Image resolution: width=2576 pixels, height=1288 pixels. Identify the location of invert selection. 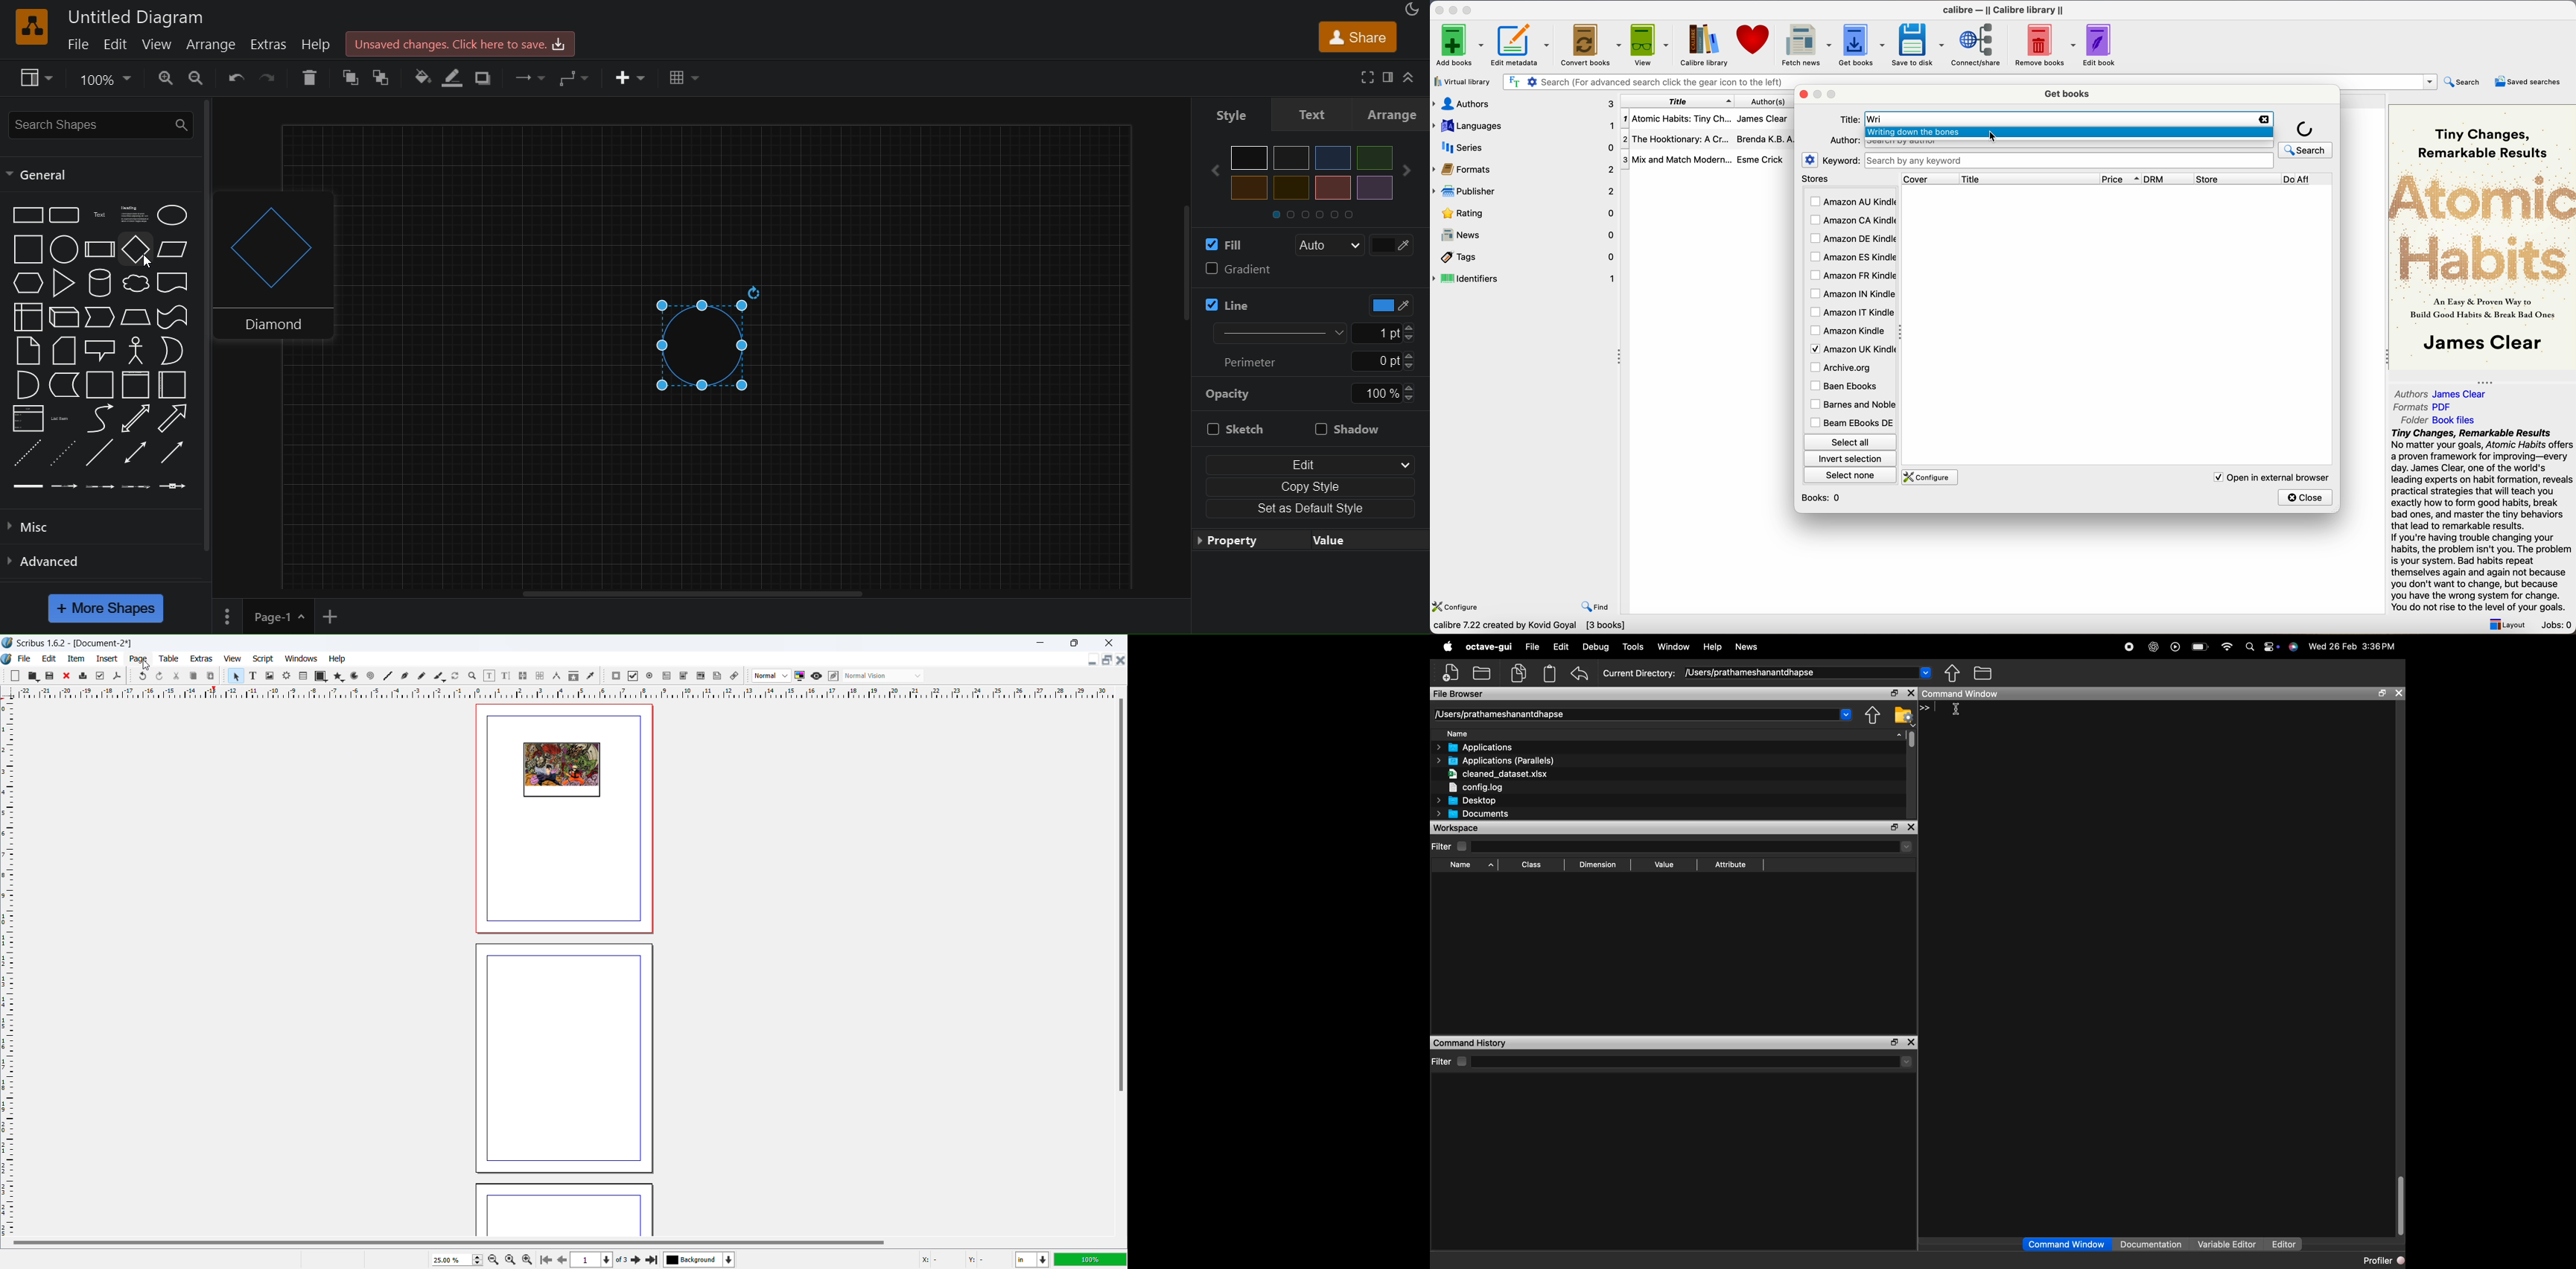
(1849, 458).